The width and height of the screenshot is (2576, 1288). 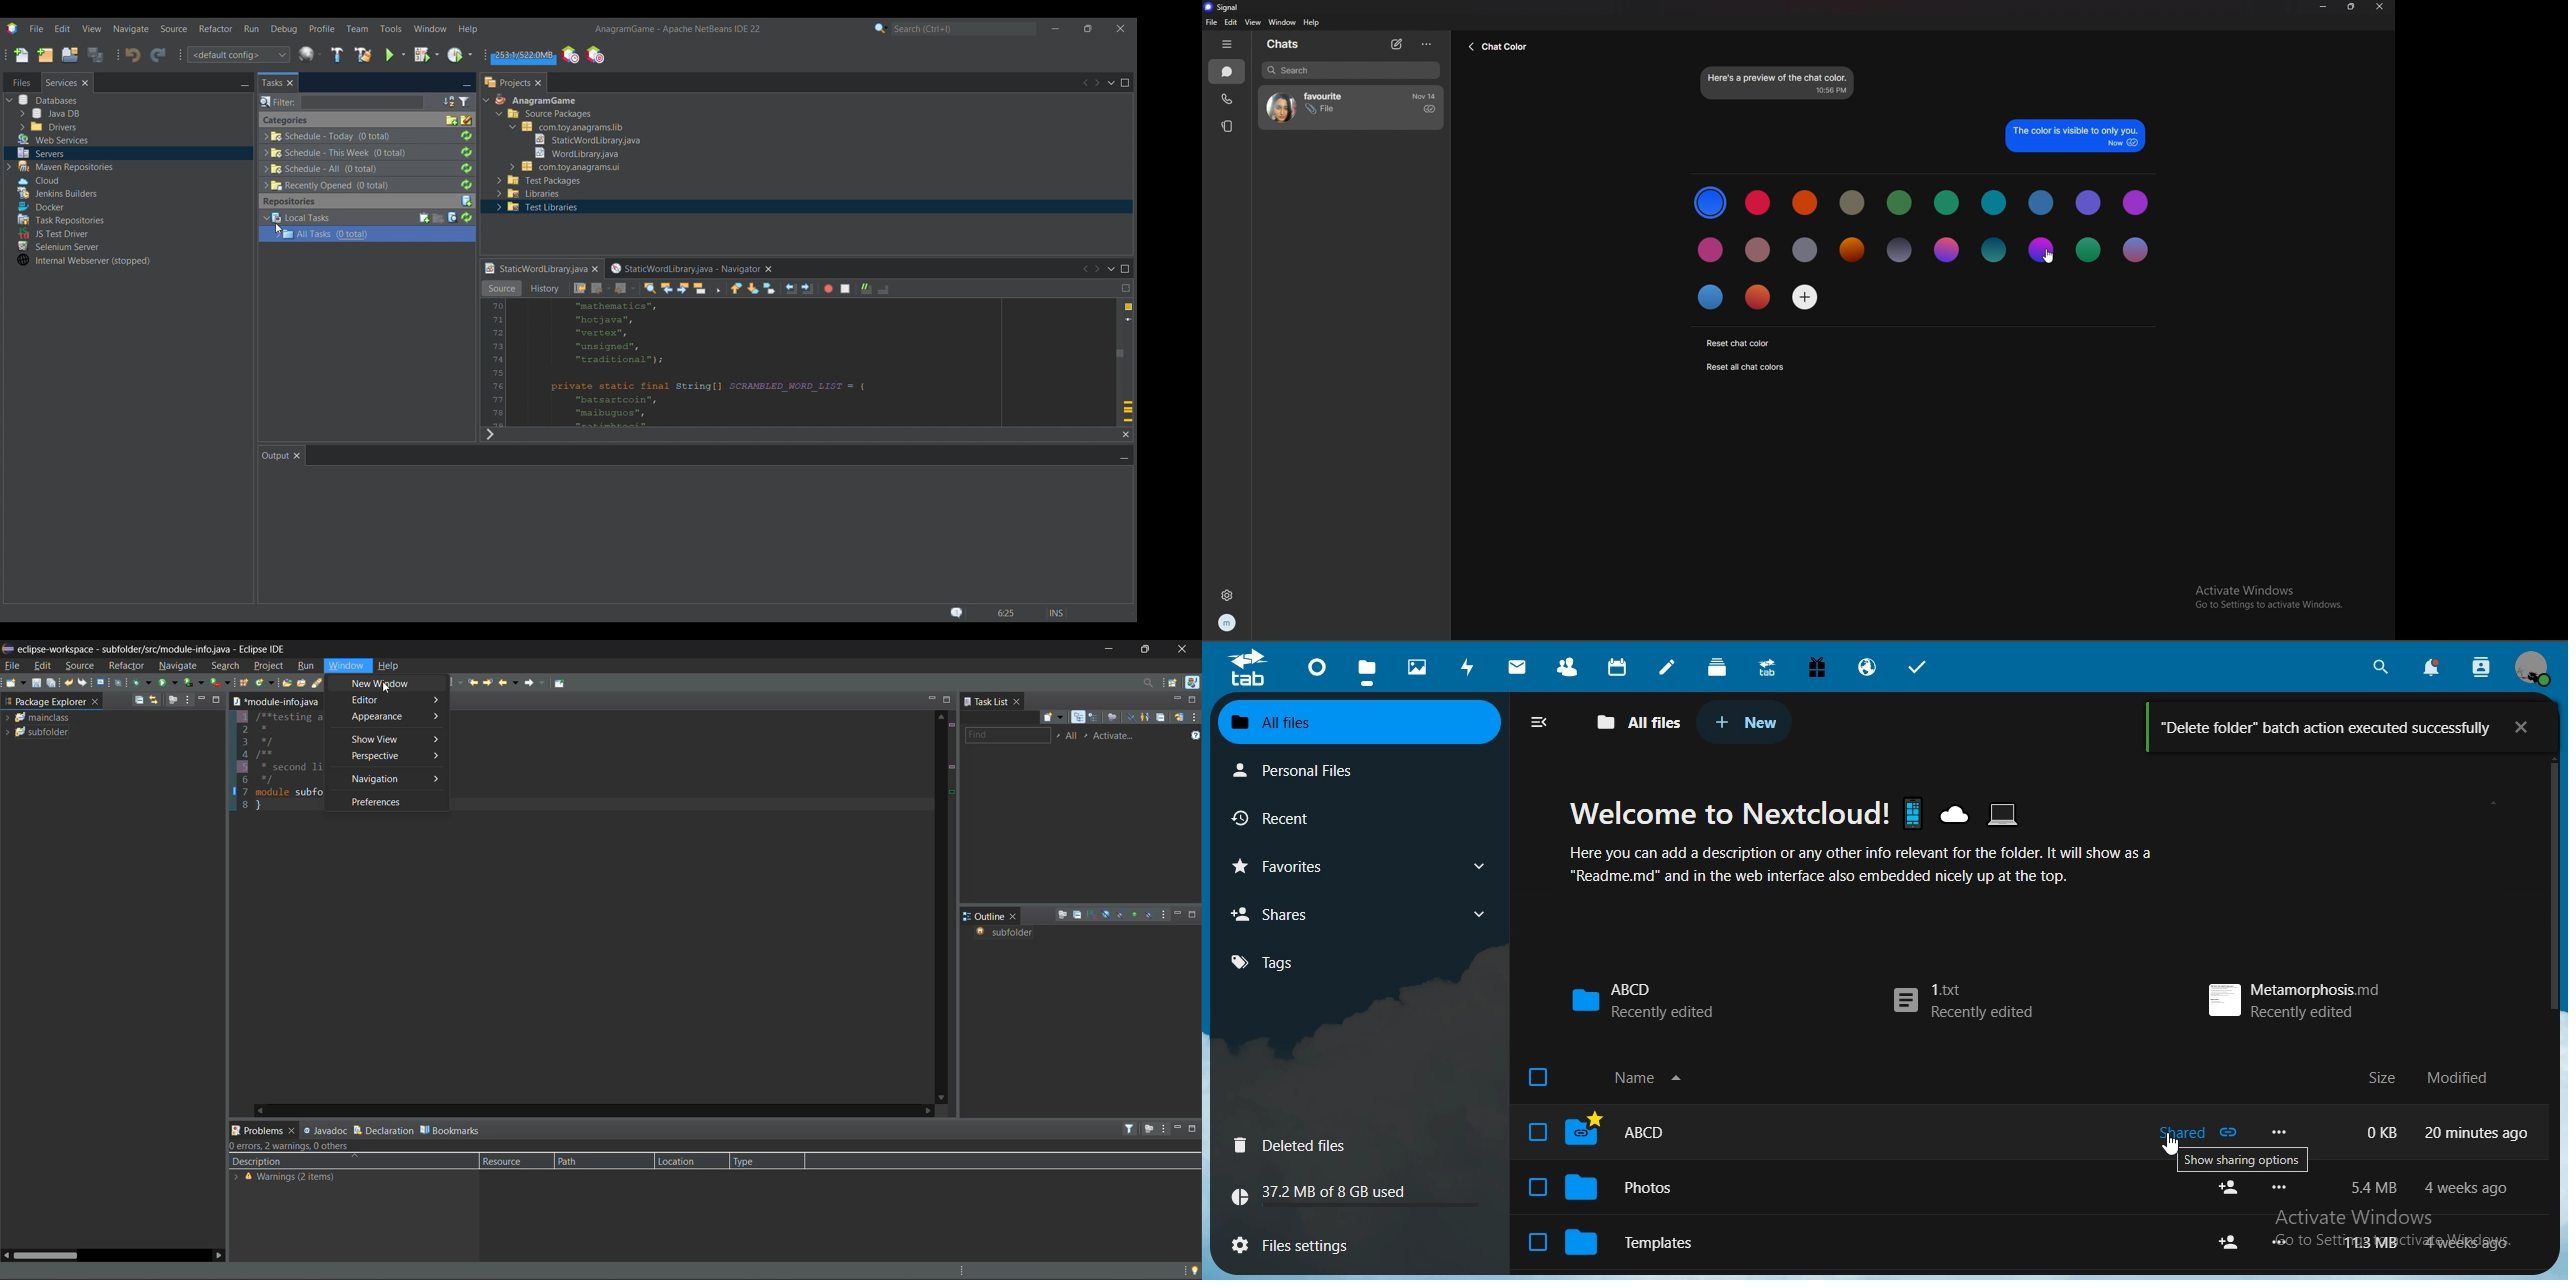 What do you see at coordinates (1249, 670) in the screenshot?
I see `tab` at bounding box center [1249, 670].